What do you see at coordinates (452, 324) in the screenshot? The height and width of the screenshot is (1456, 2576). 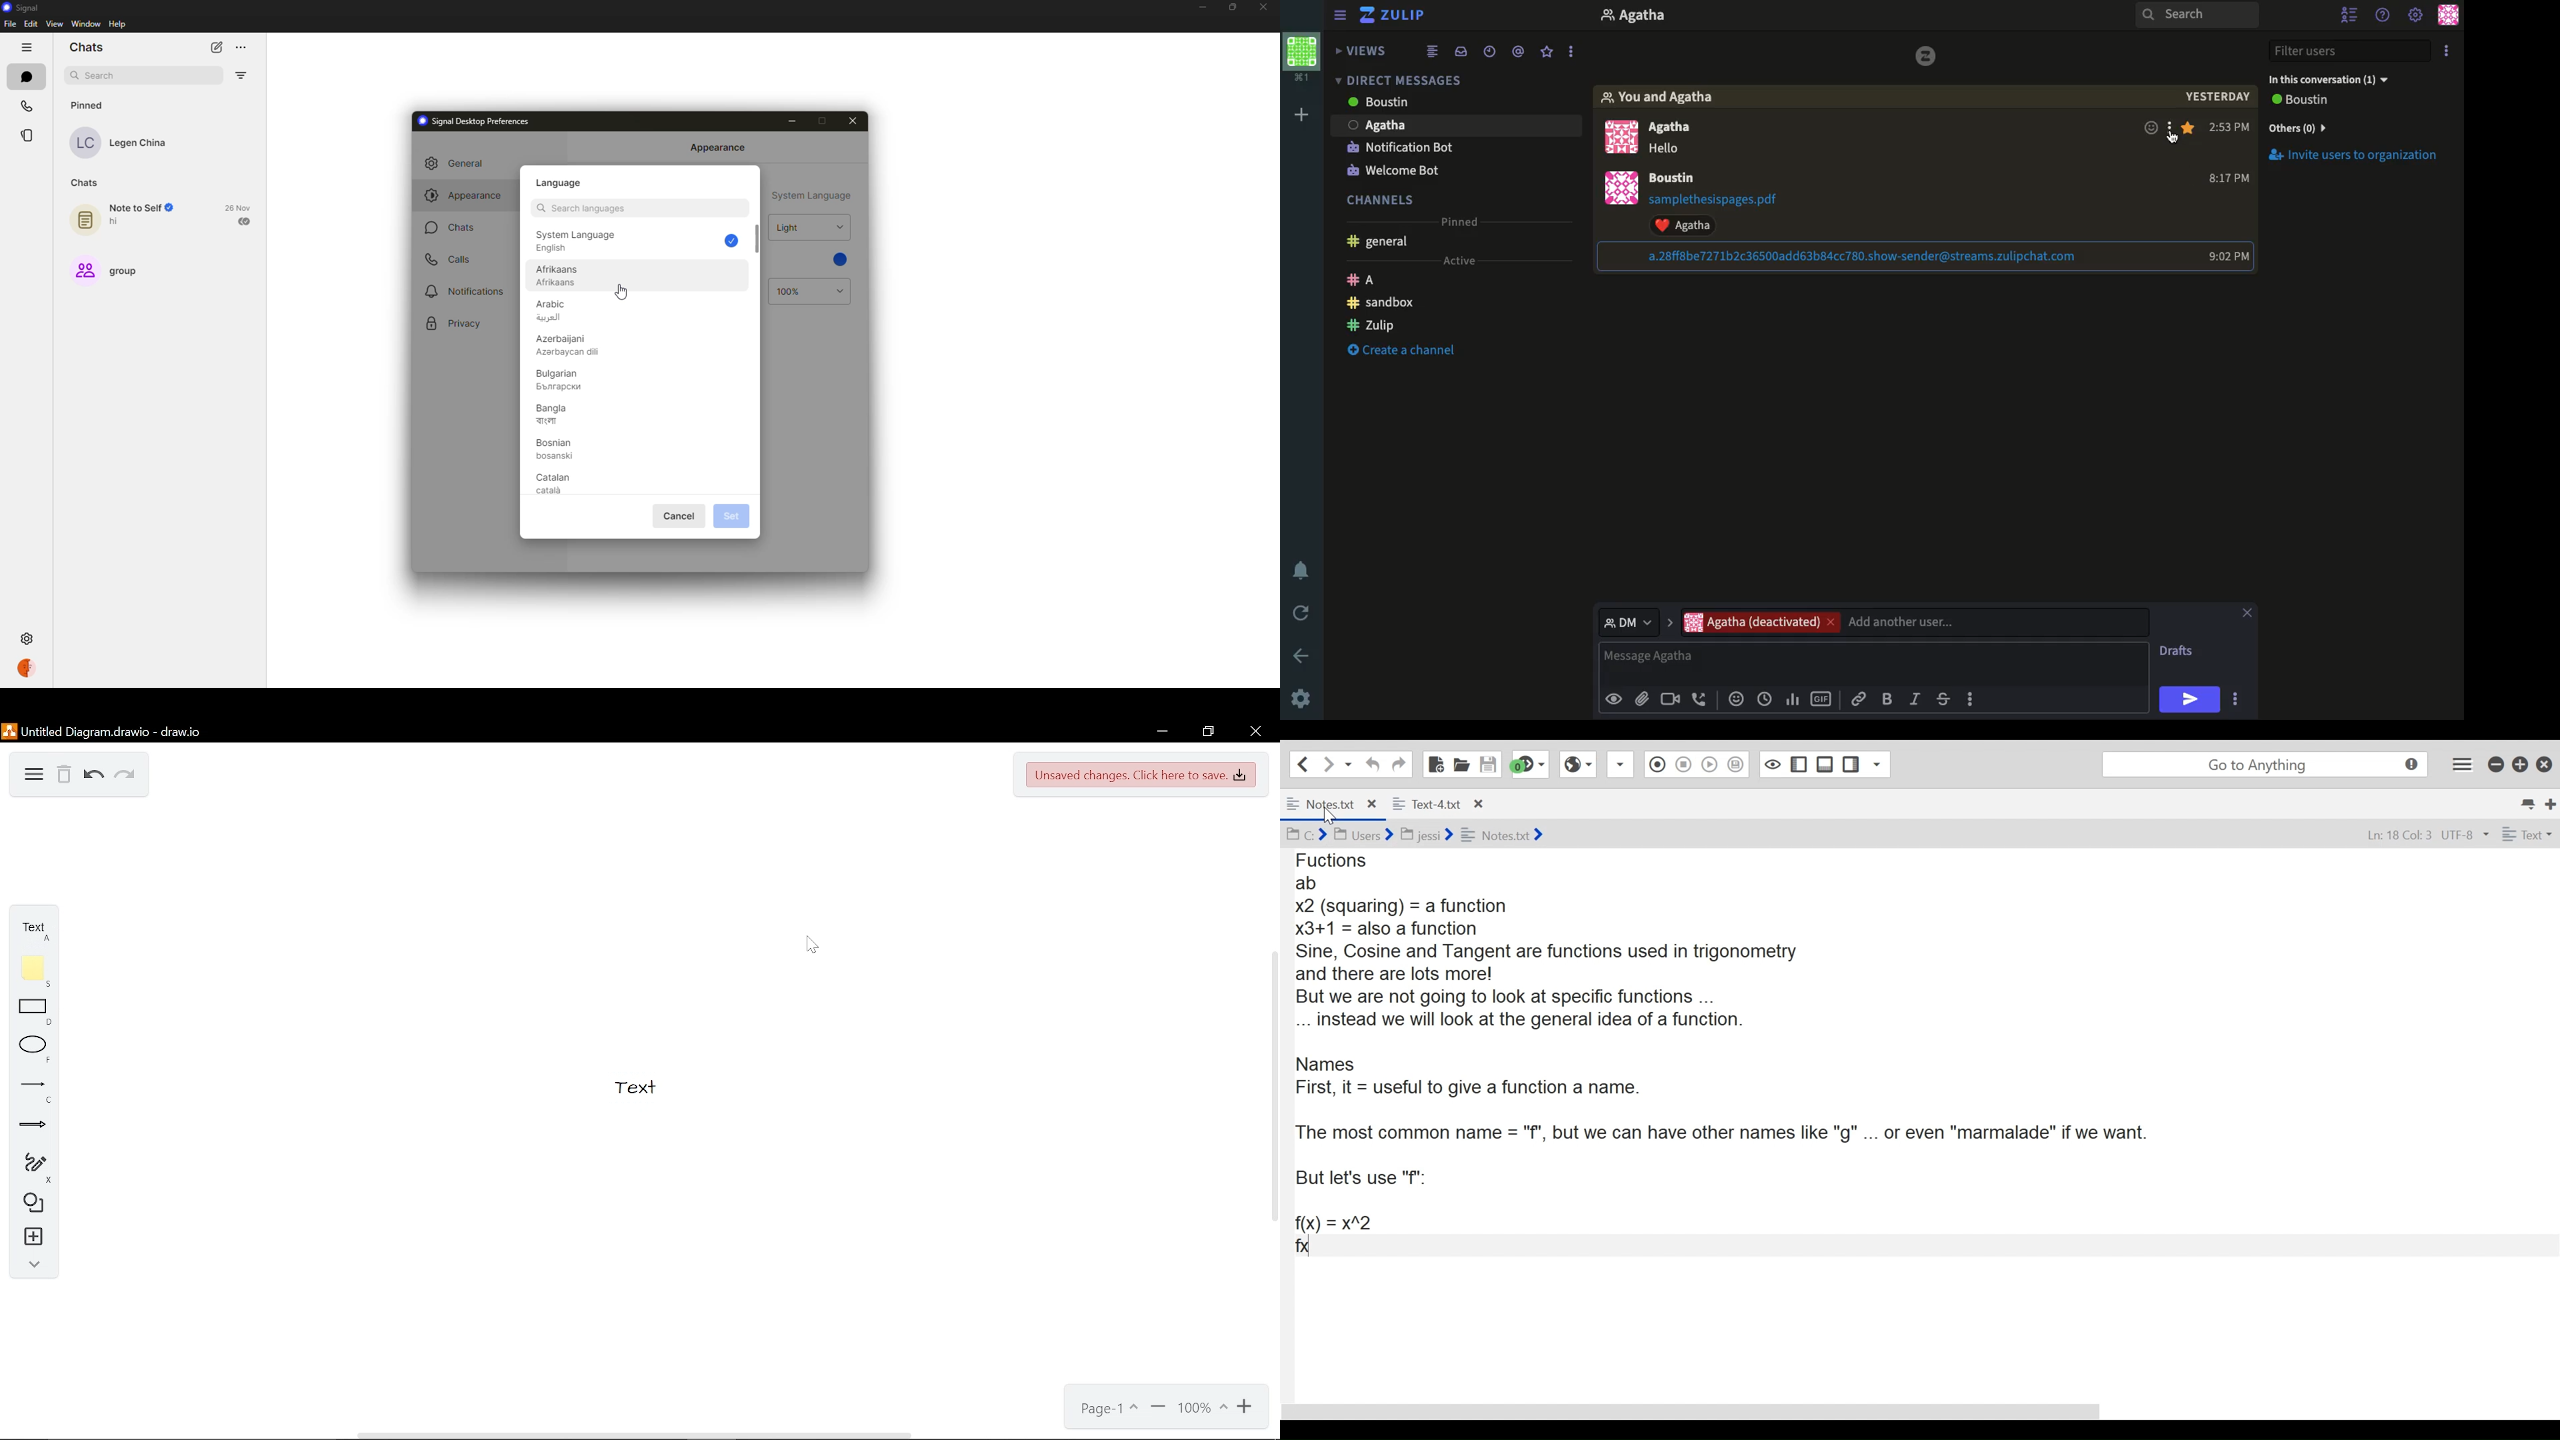 I see `privacy` at bounding box center [452, 324].